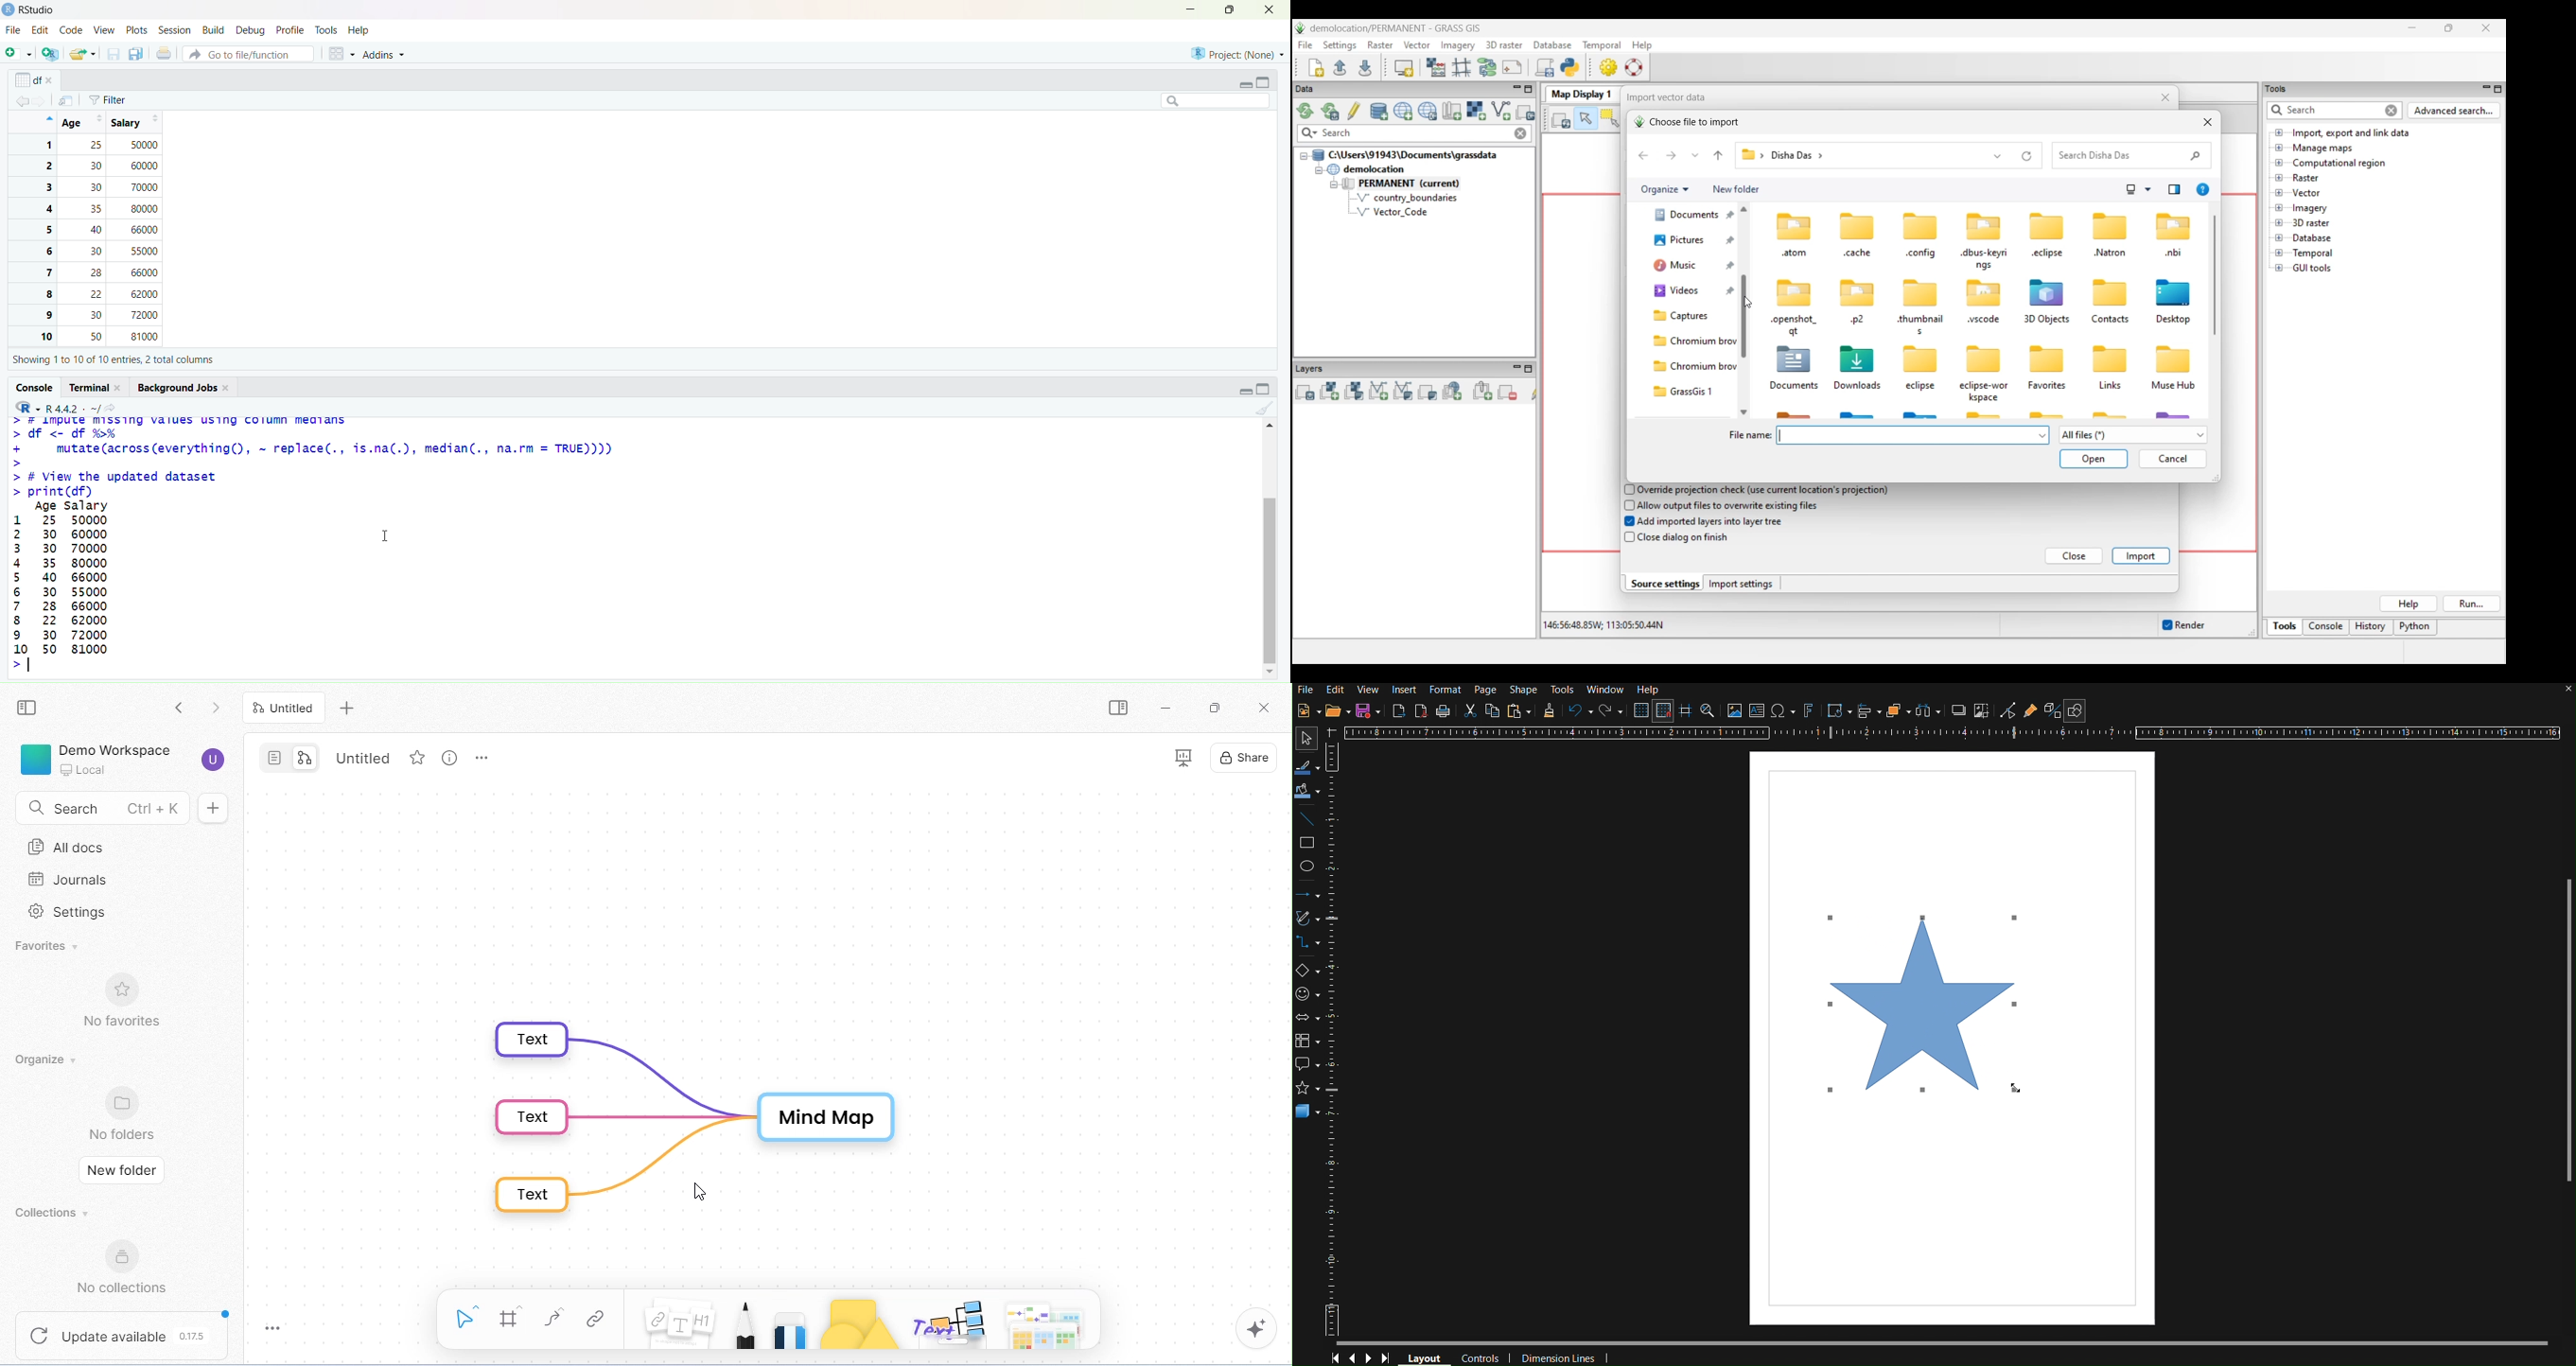 This screenshot has height=1372, width=2576. Describe the element at coordinates (1983, 712) in the screenshot. I see `Crop Image` at that location.